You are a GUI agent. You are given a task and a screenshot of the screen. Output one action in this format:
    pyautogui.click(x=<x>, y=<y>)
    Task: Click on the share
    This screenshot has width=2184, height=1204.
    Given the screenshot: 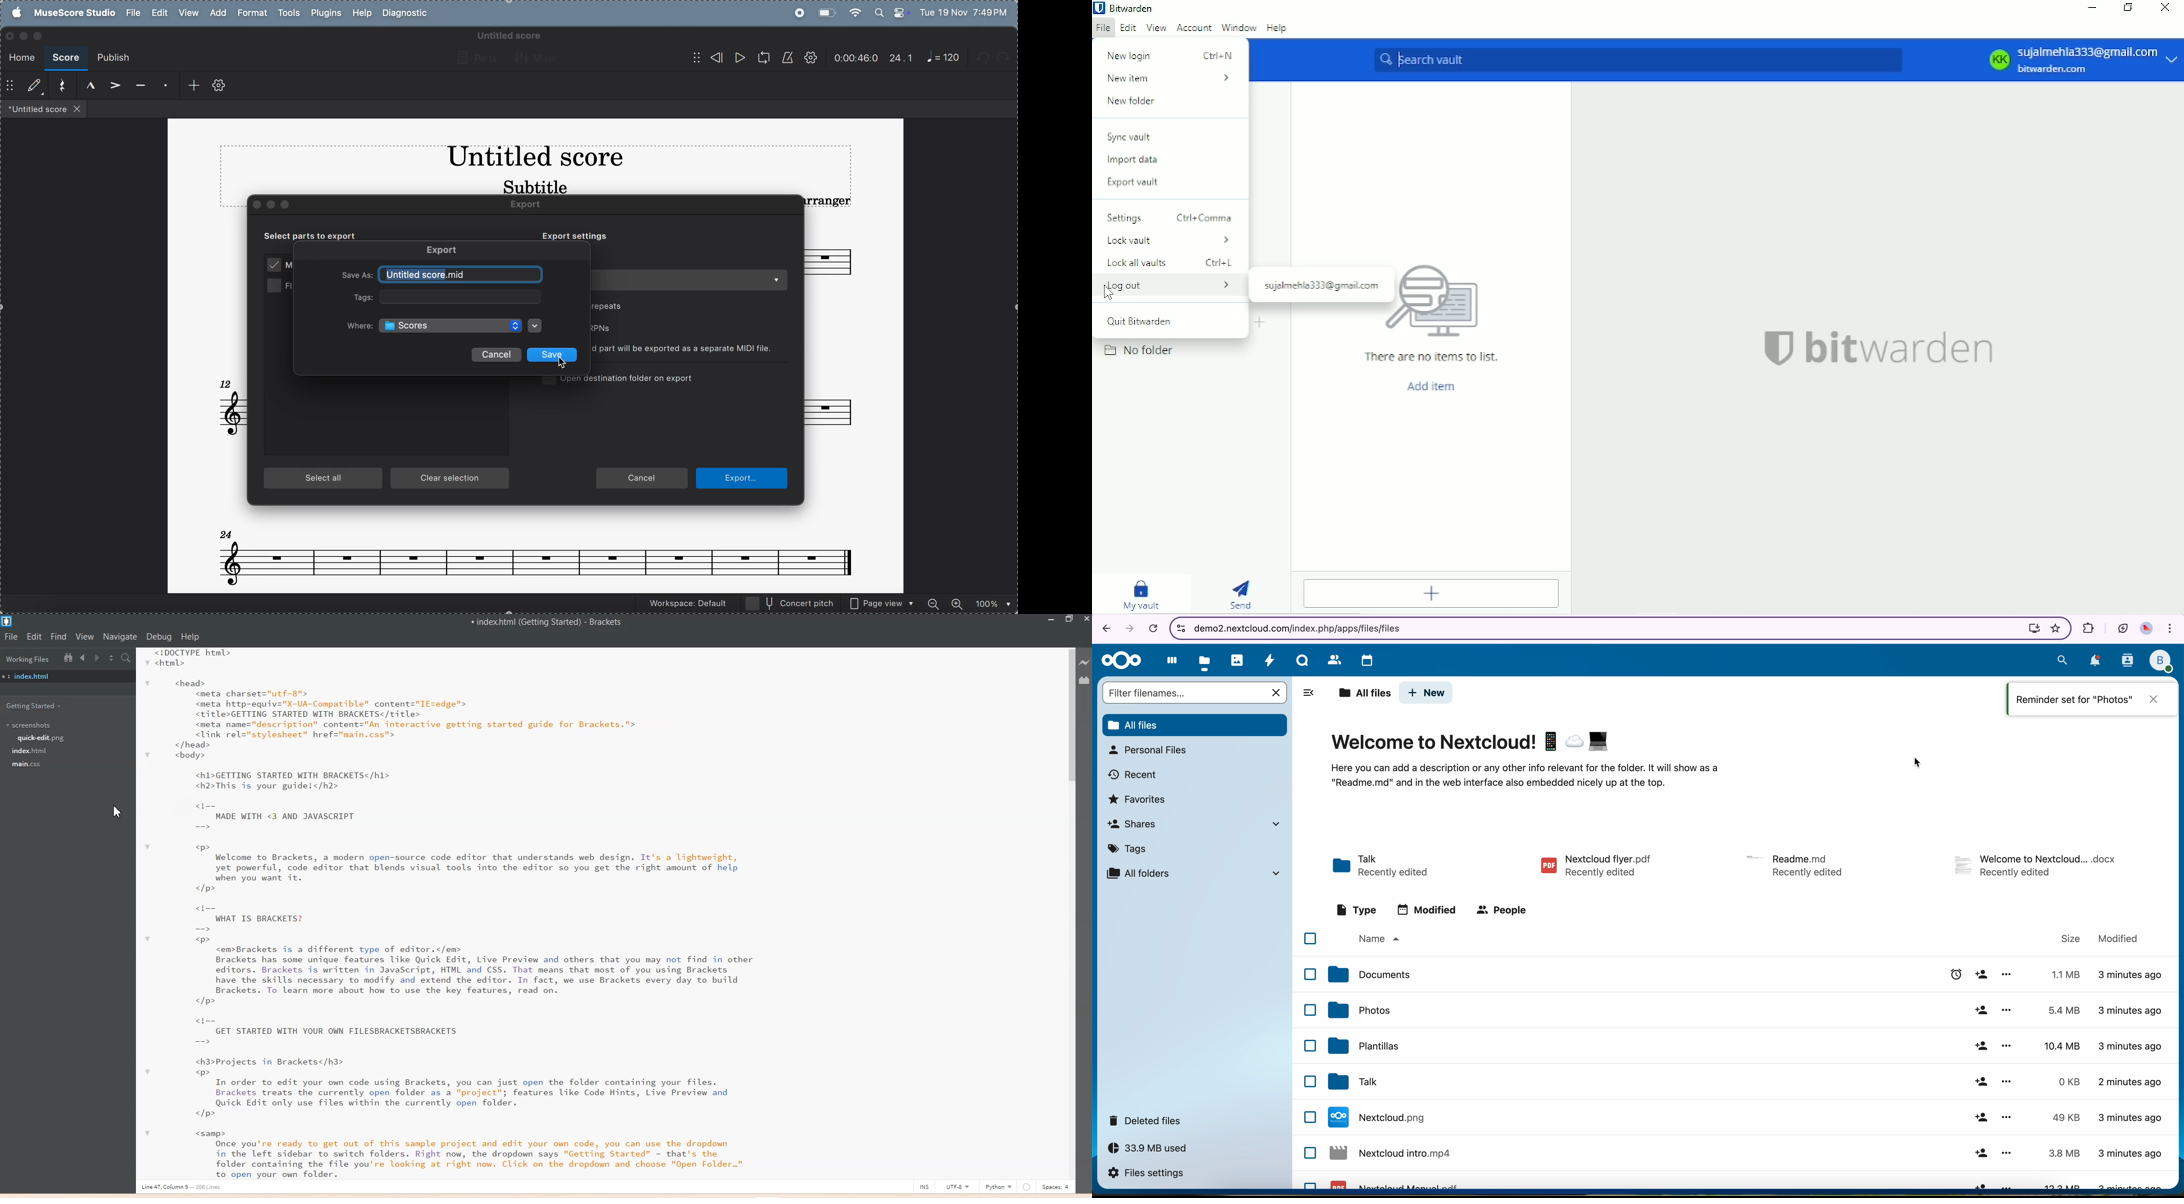 What is the action you would take?
    pyautogui.click(x=1981, y=1154)
    